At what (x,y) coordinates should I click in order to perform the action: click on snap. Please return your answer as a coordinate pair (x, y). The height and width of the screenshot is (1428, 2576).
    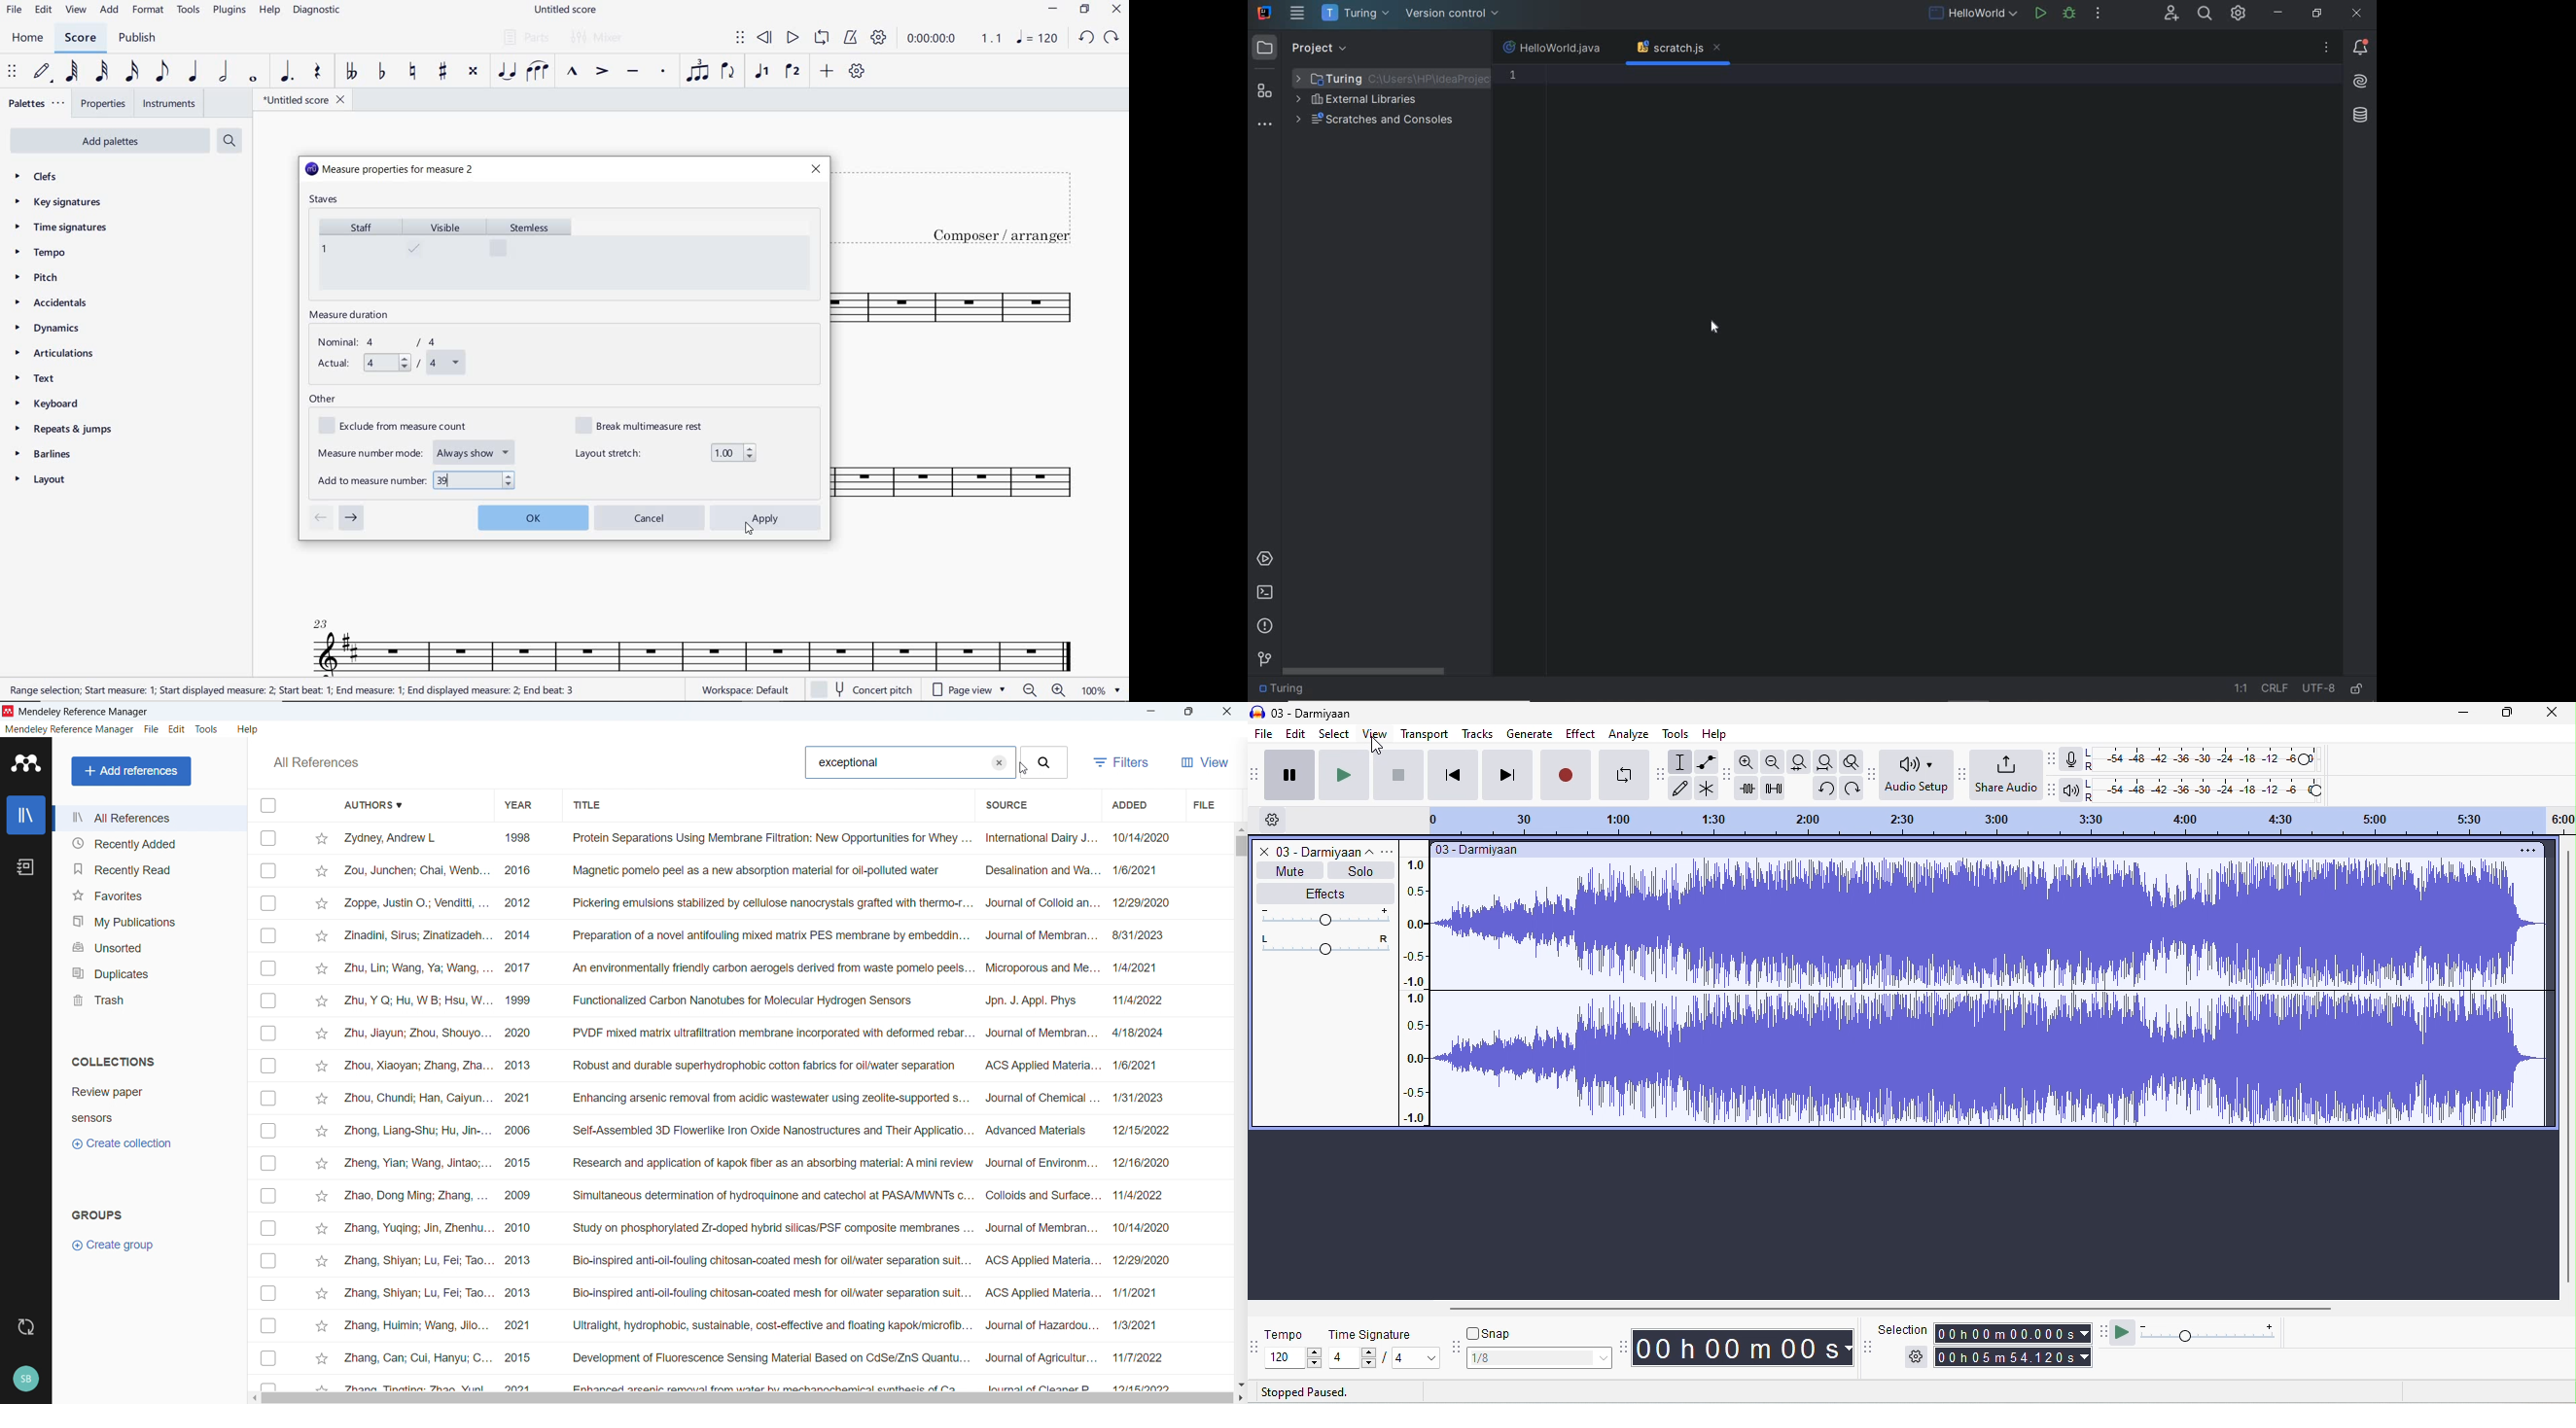
    Looking at the image, I should click on (1498, 1332).